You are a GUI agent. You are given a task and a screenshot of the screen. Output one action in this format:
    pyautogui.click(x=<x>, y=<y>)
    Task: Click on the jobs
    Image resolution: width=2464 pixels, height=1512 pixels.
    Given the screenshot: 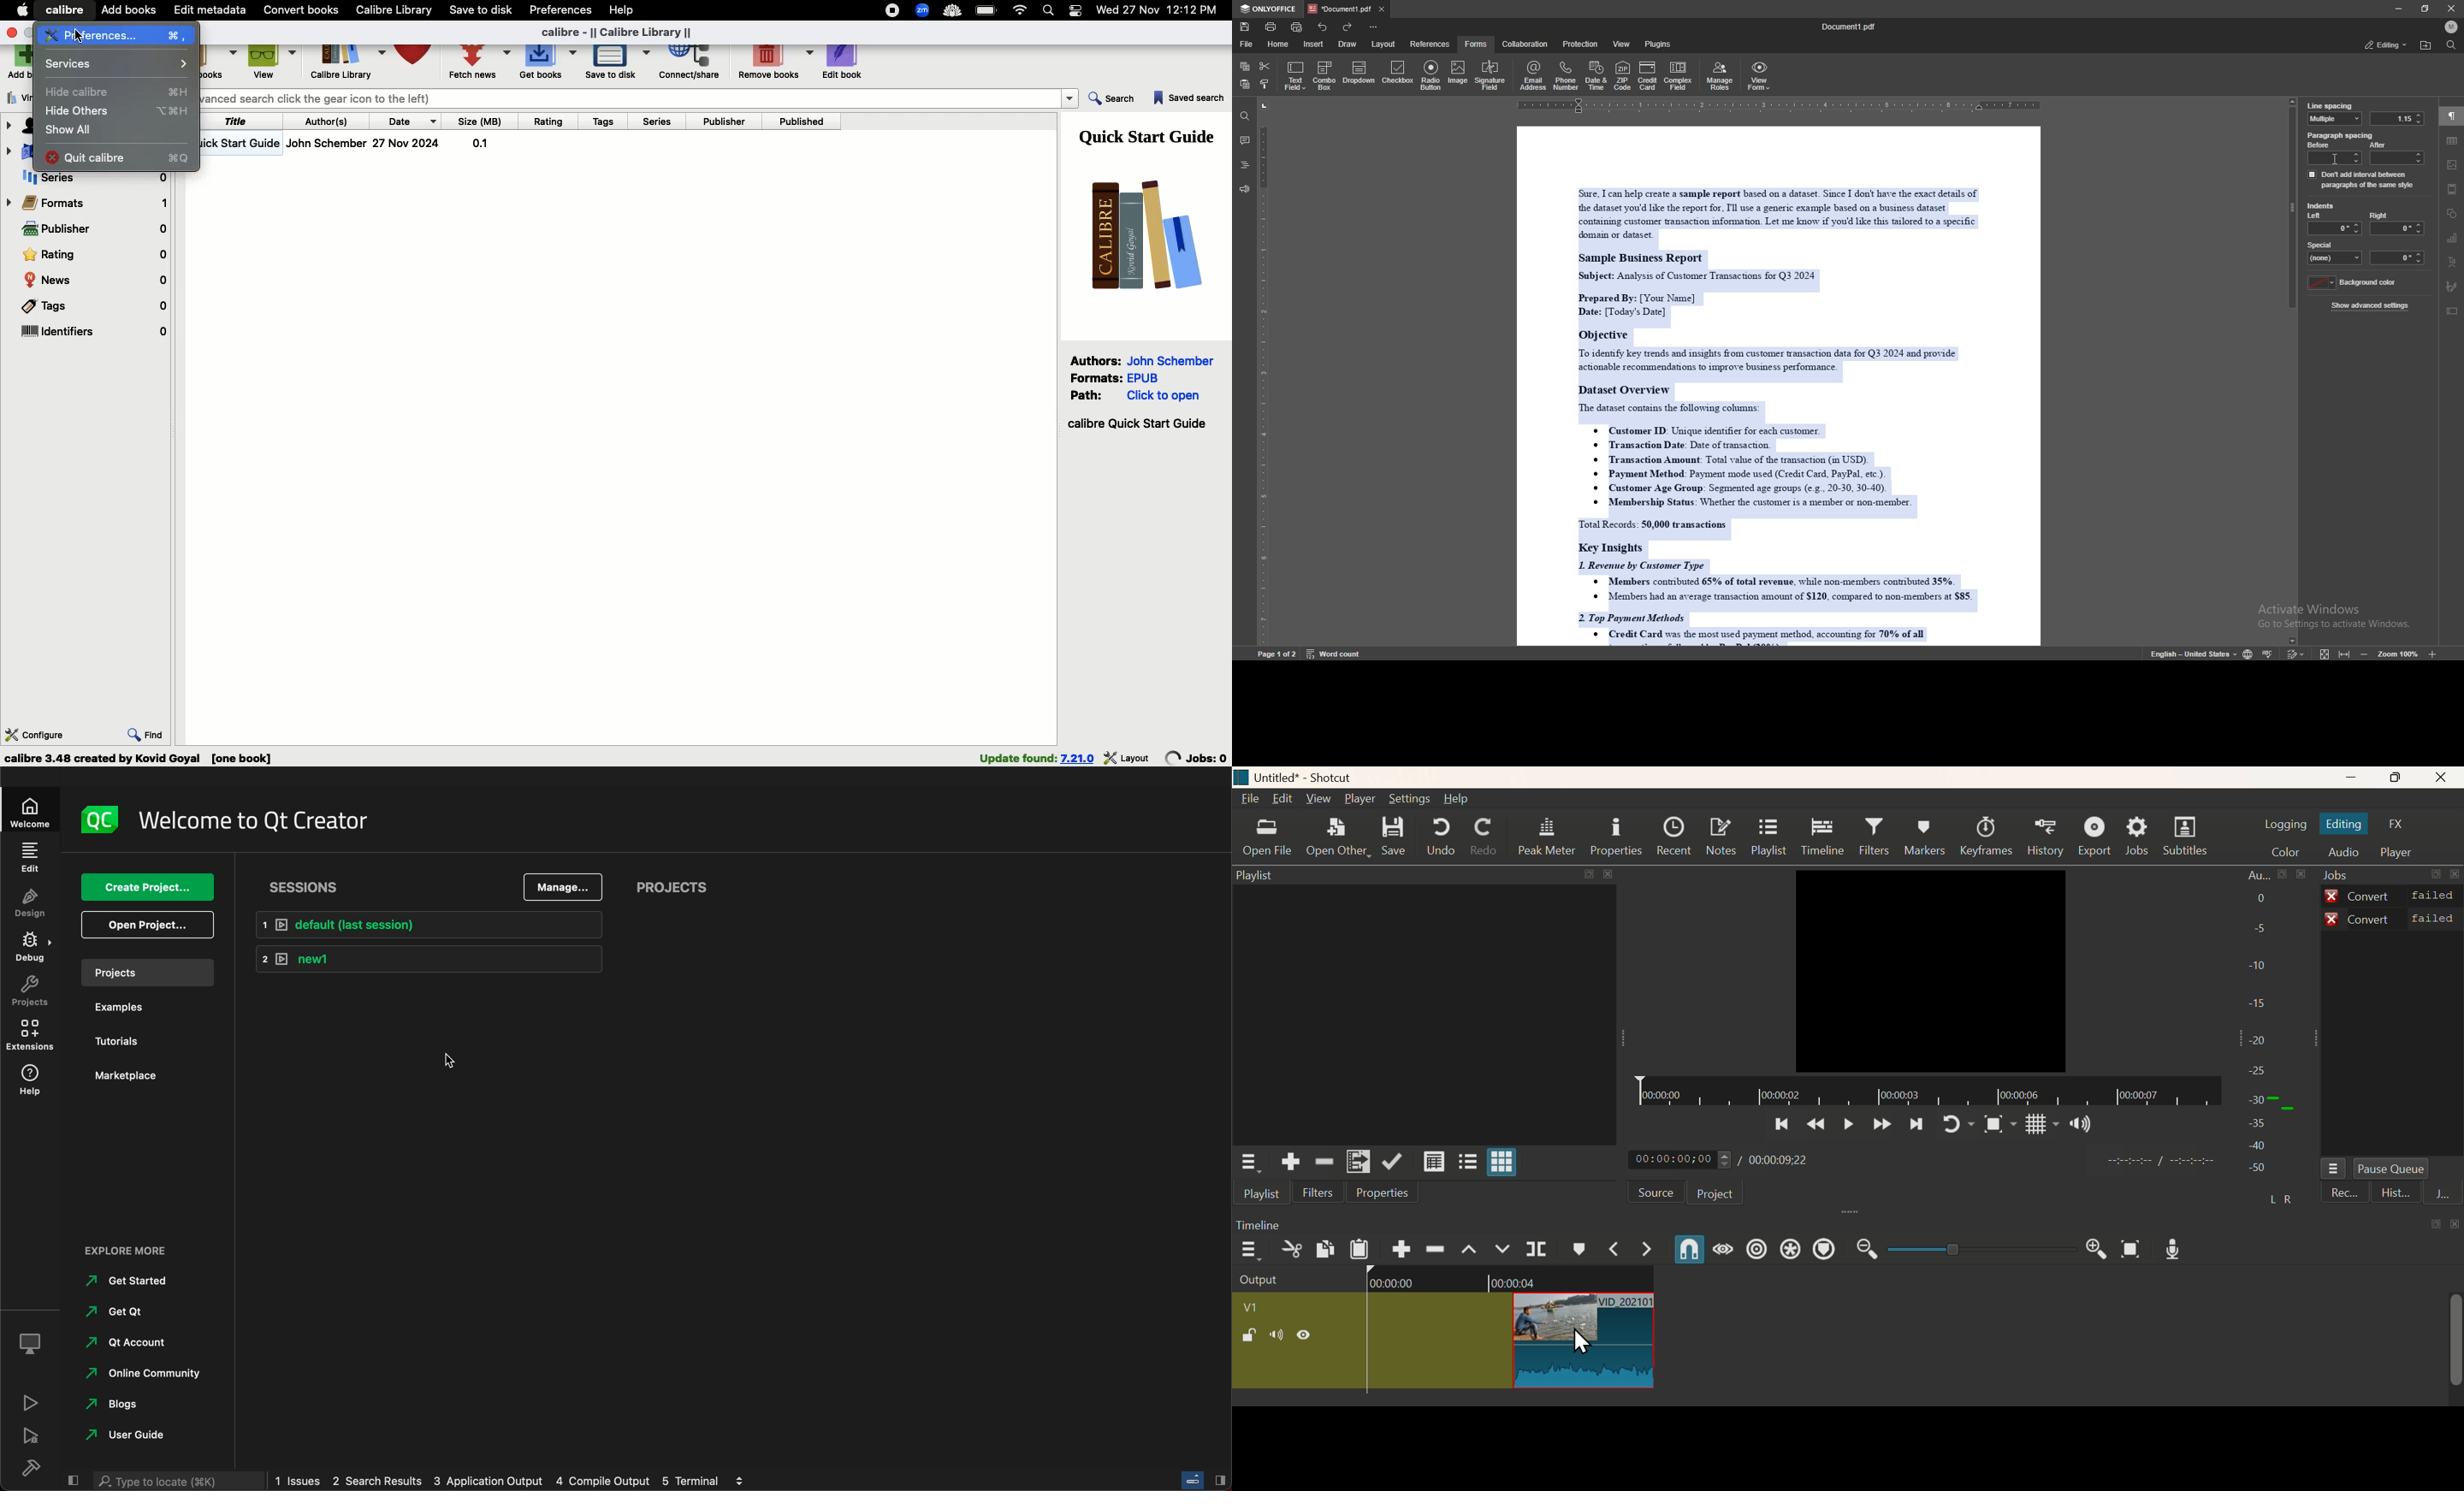 What is the action you would take?
    pyautogui.click(x=1197, y=757)
    